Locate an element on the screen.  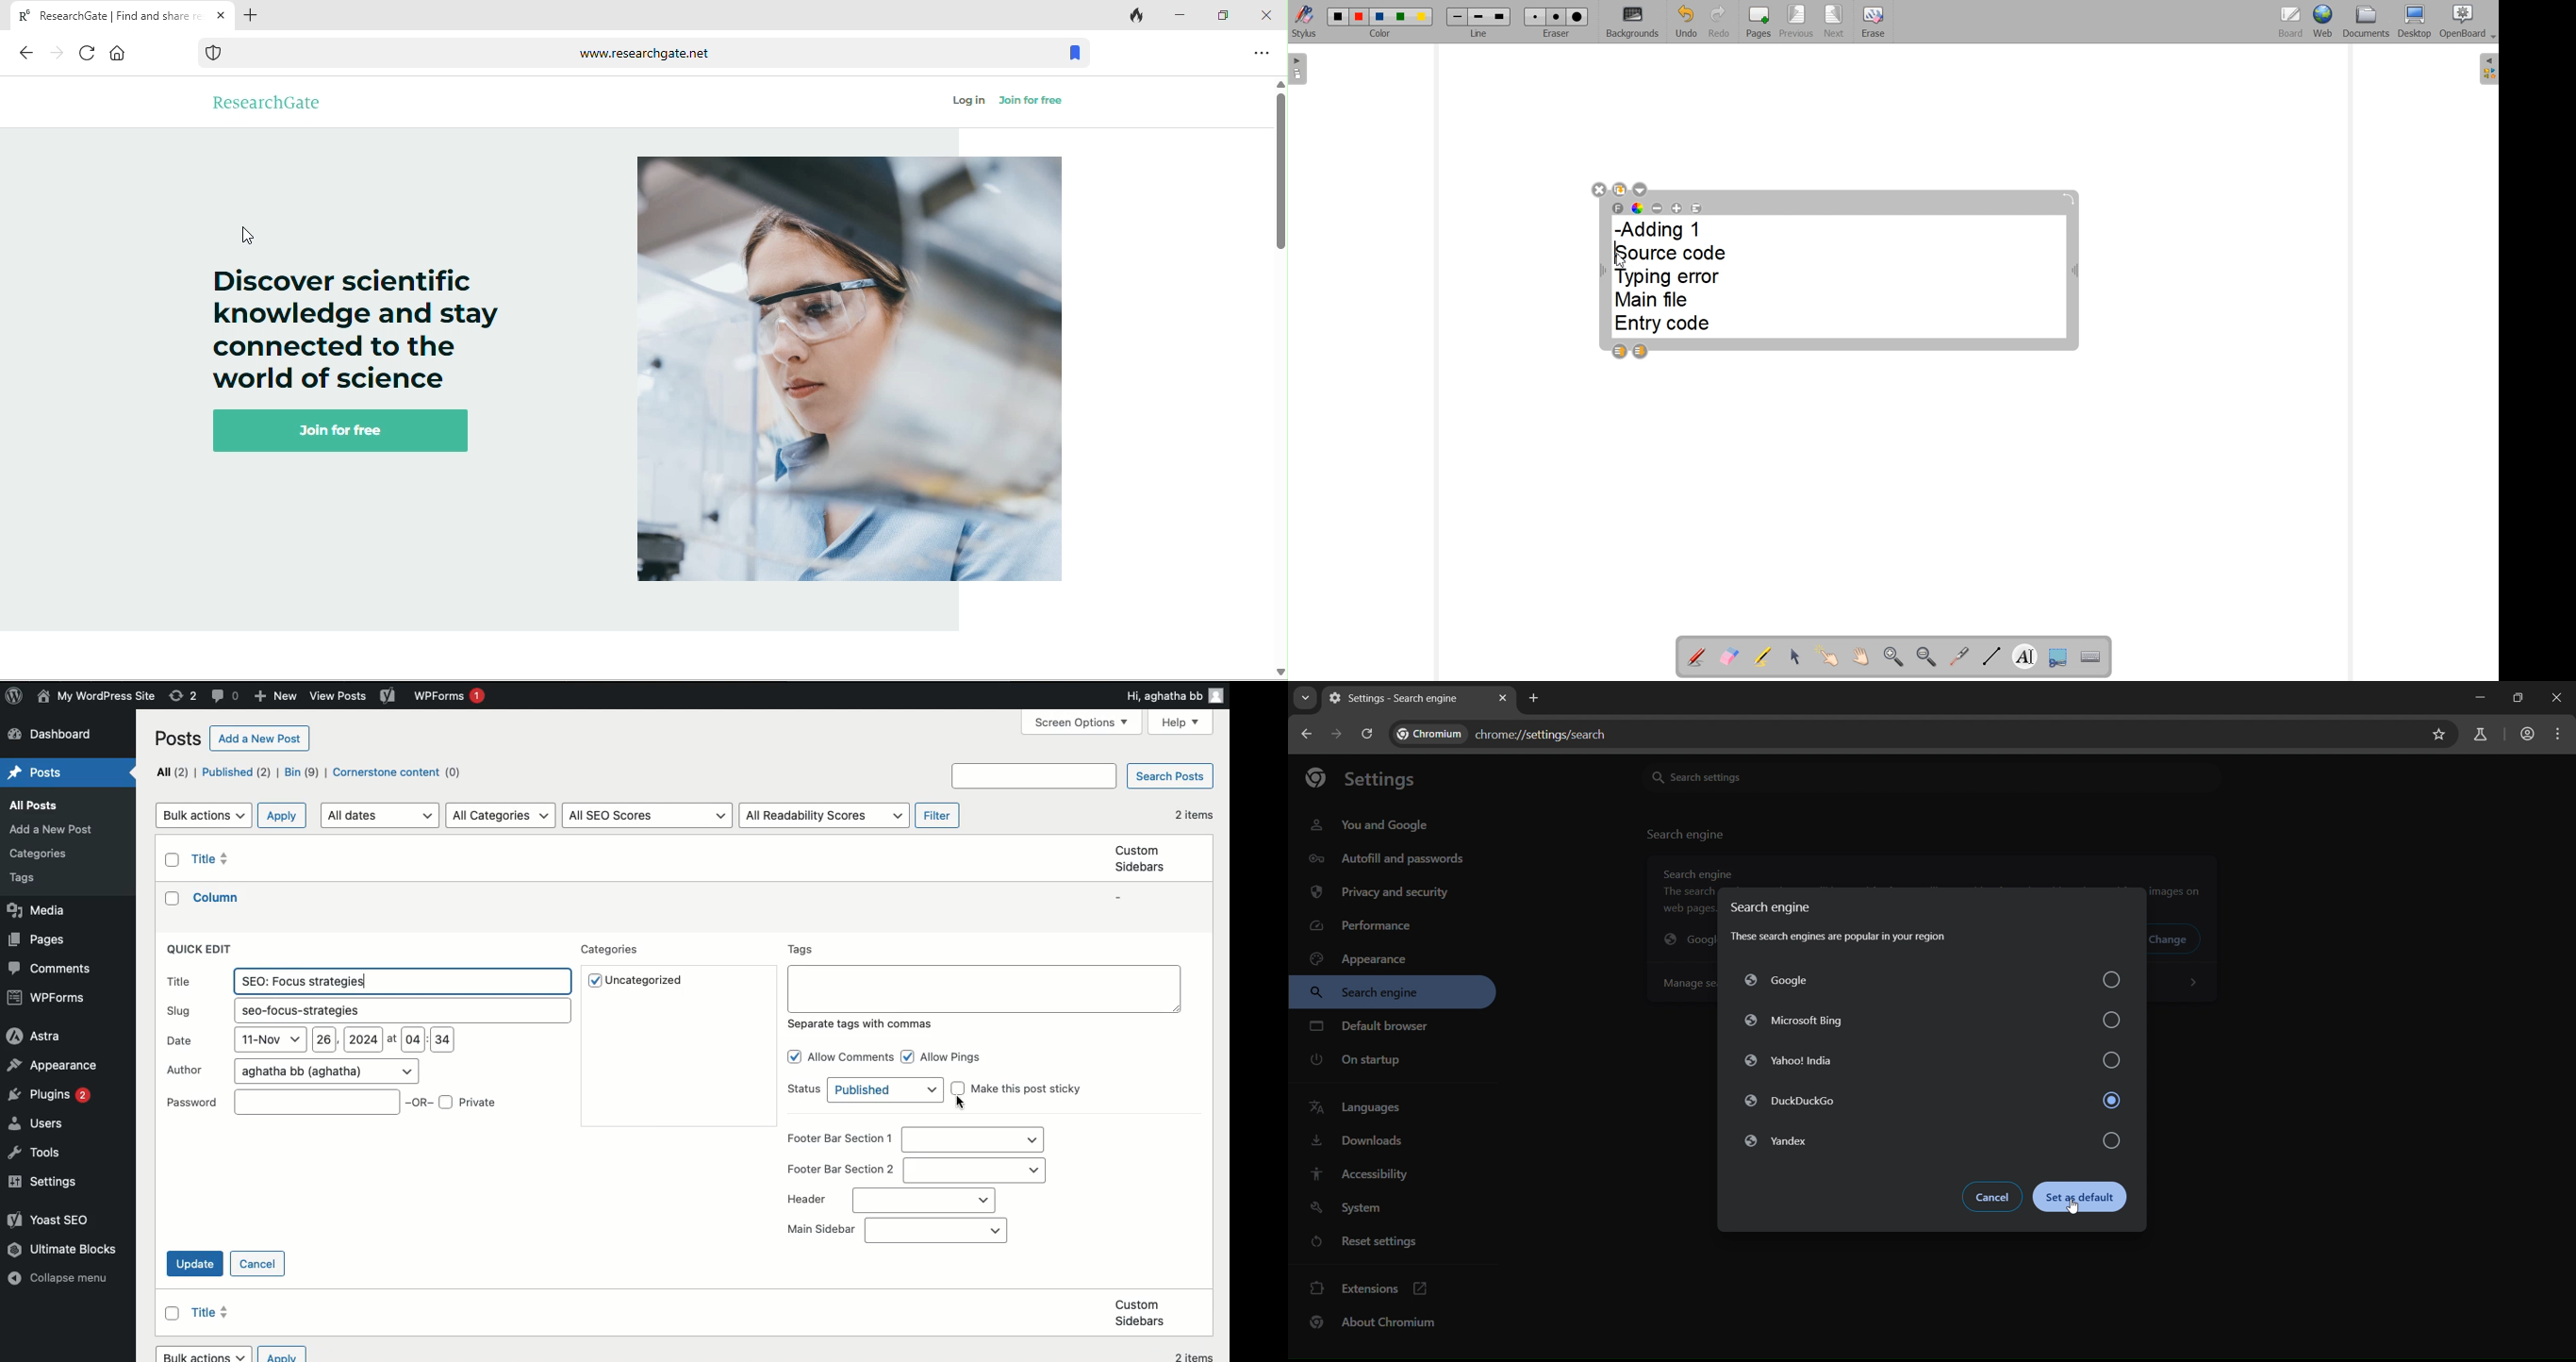
Categories is located at coordinates (613, 950).